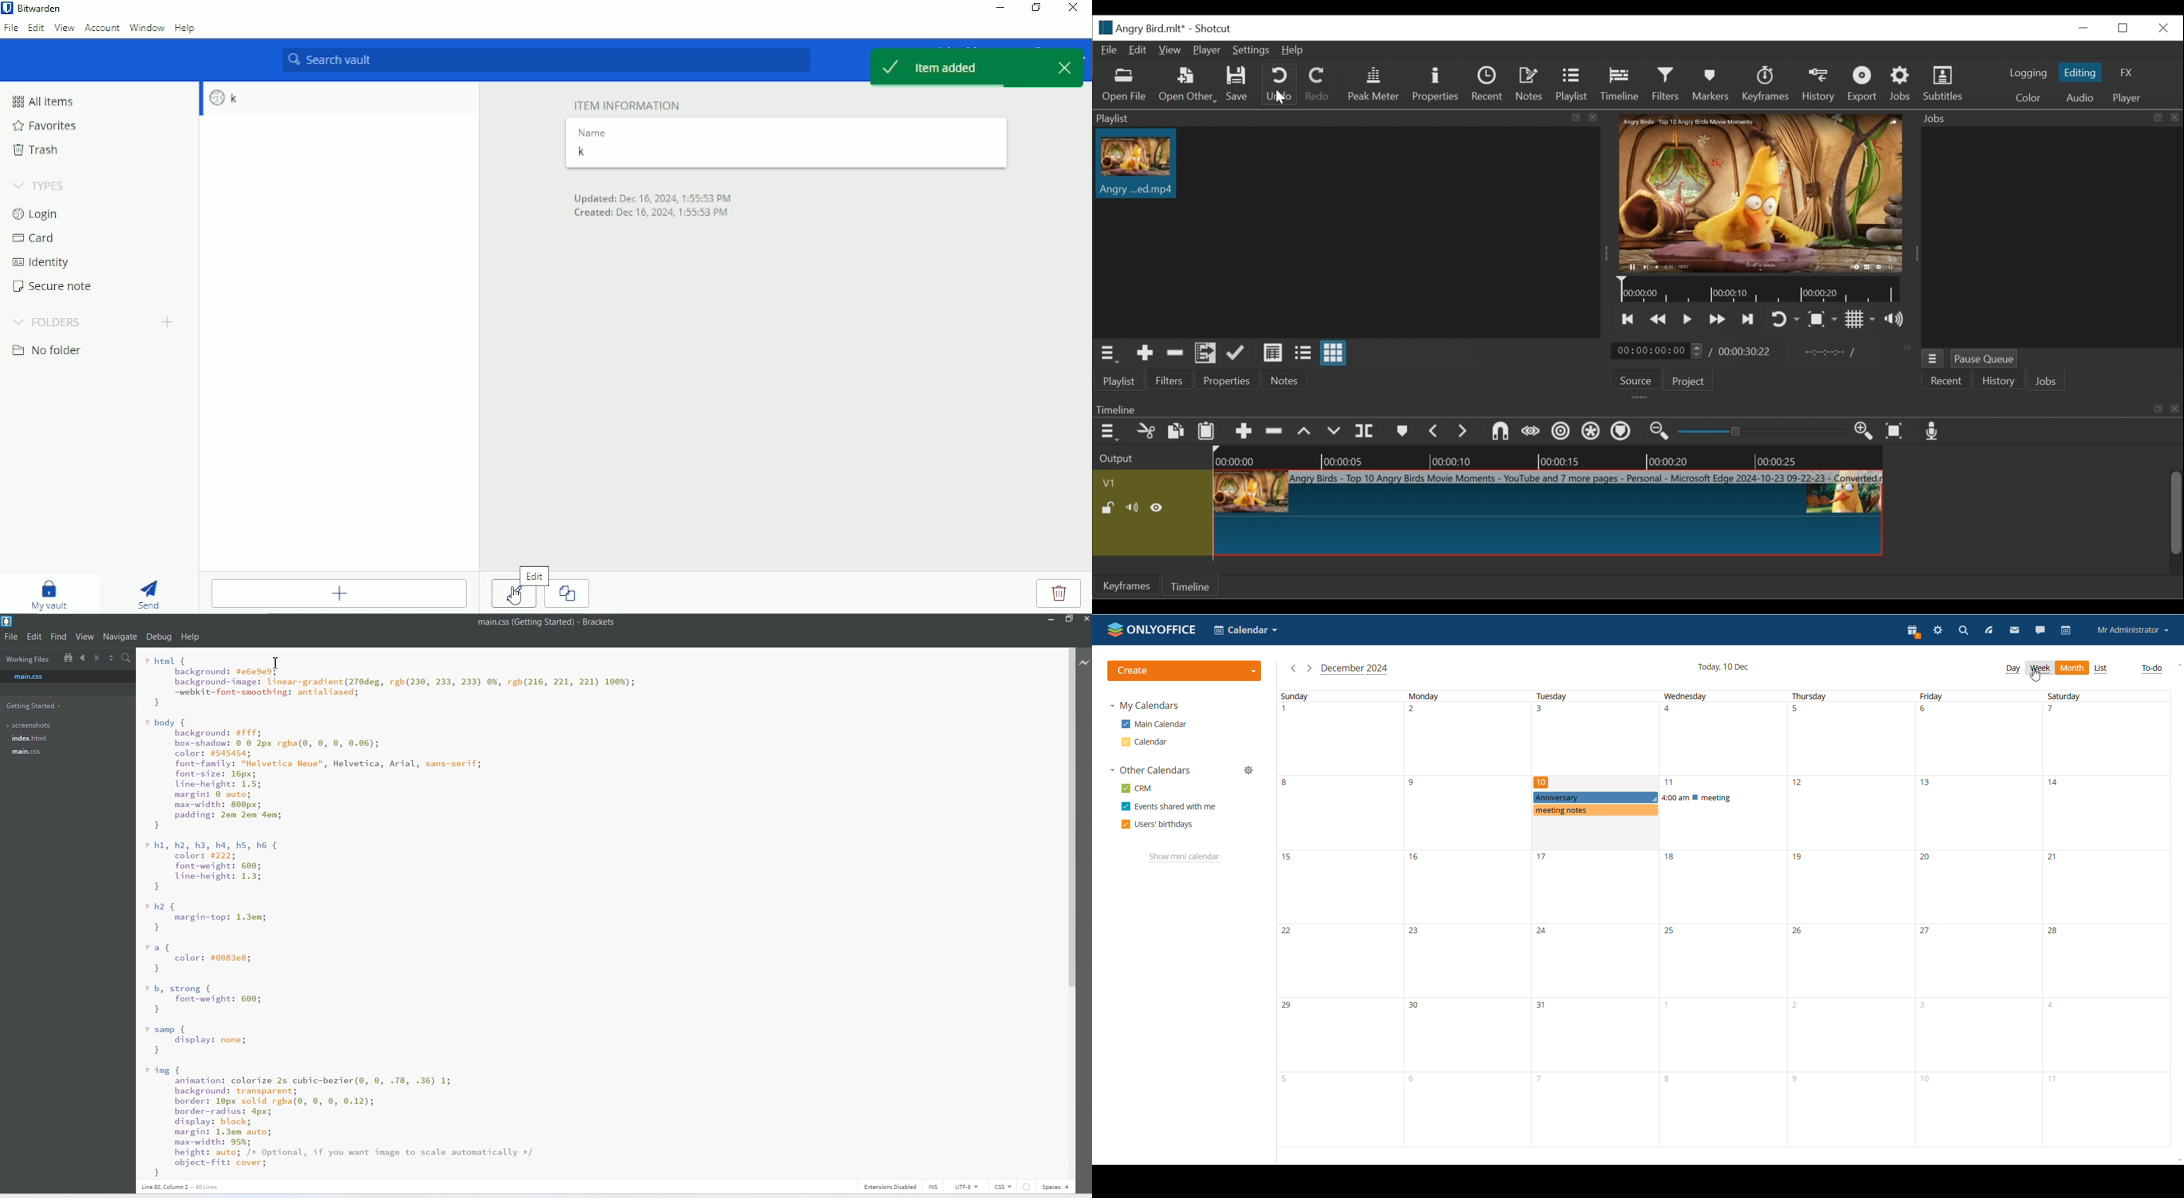 The width and height of the screenshot is (2184, 1204). Describe the element at coordinates (1206, 51) in the screenshot. I see `Player` at that location.